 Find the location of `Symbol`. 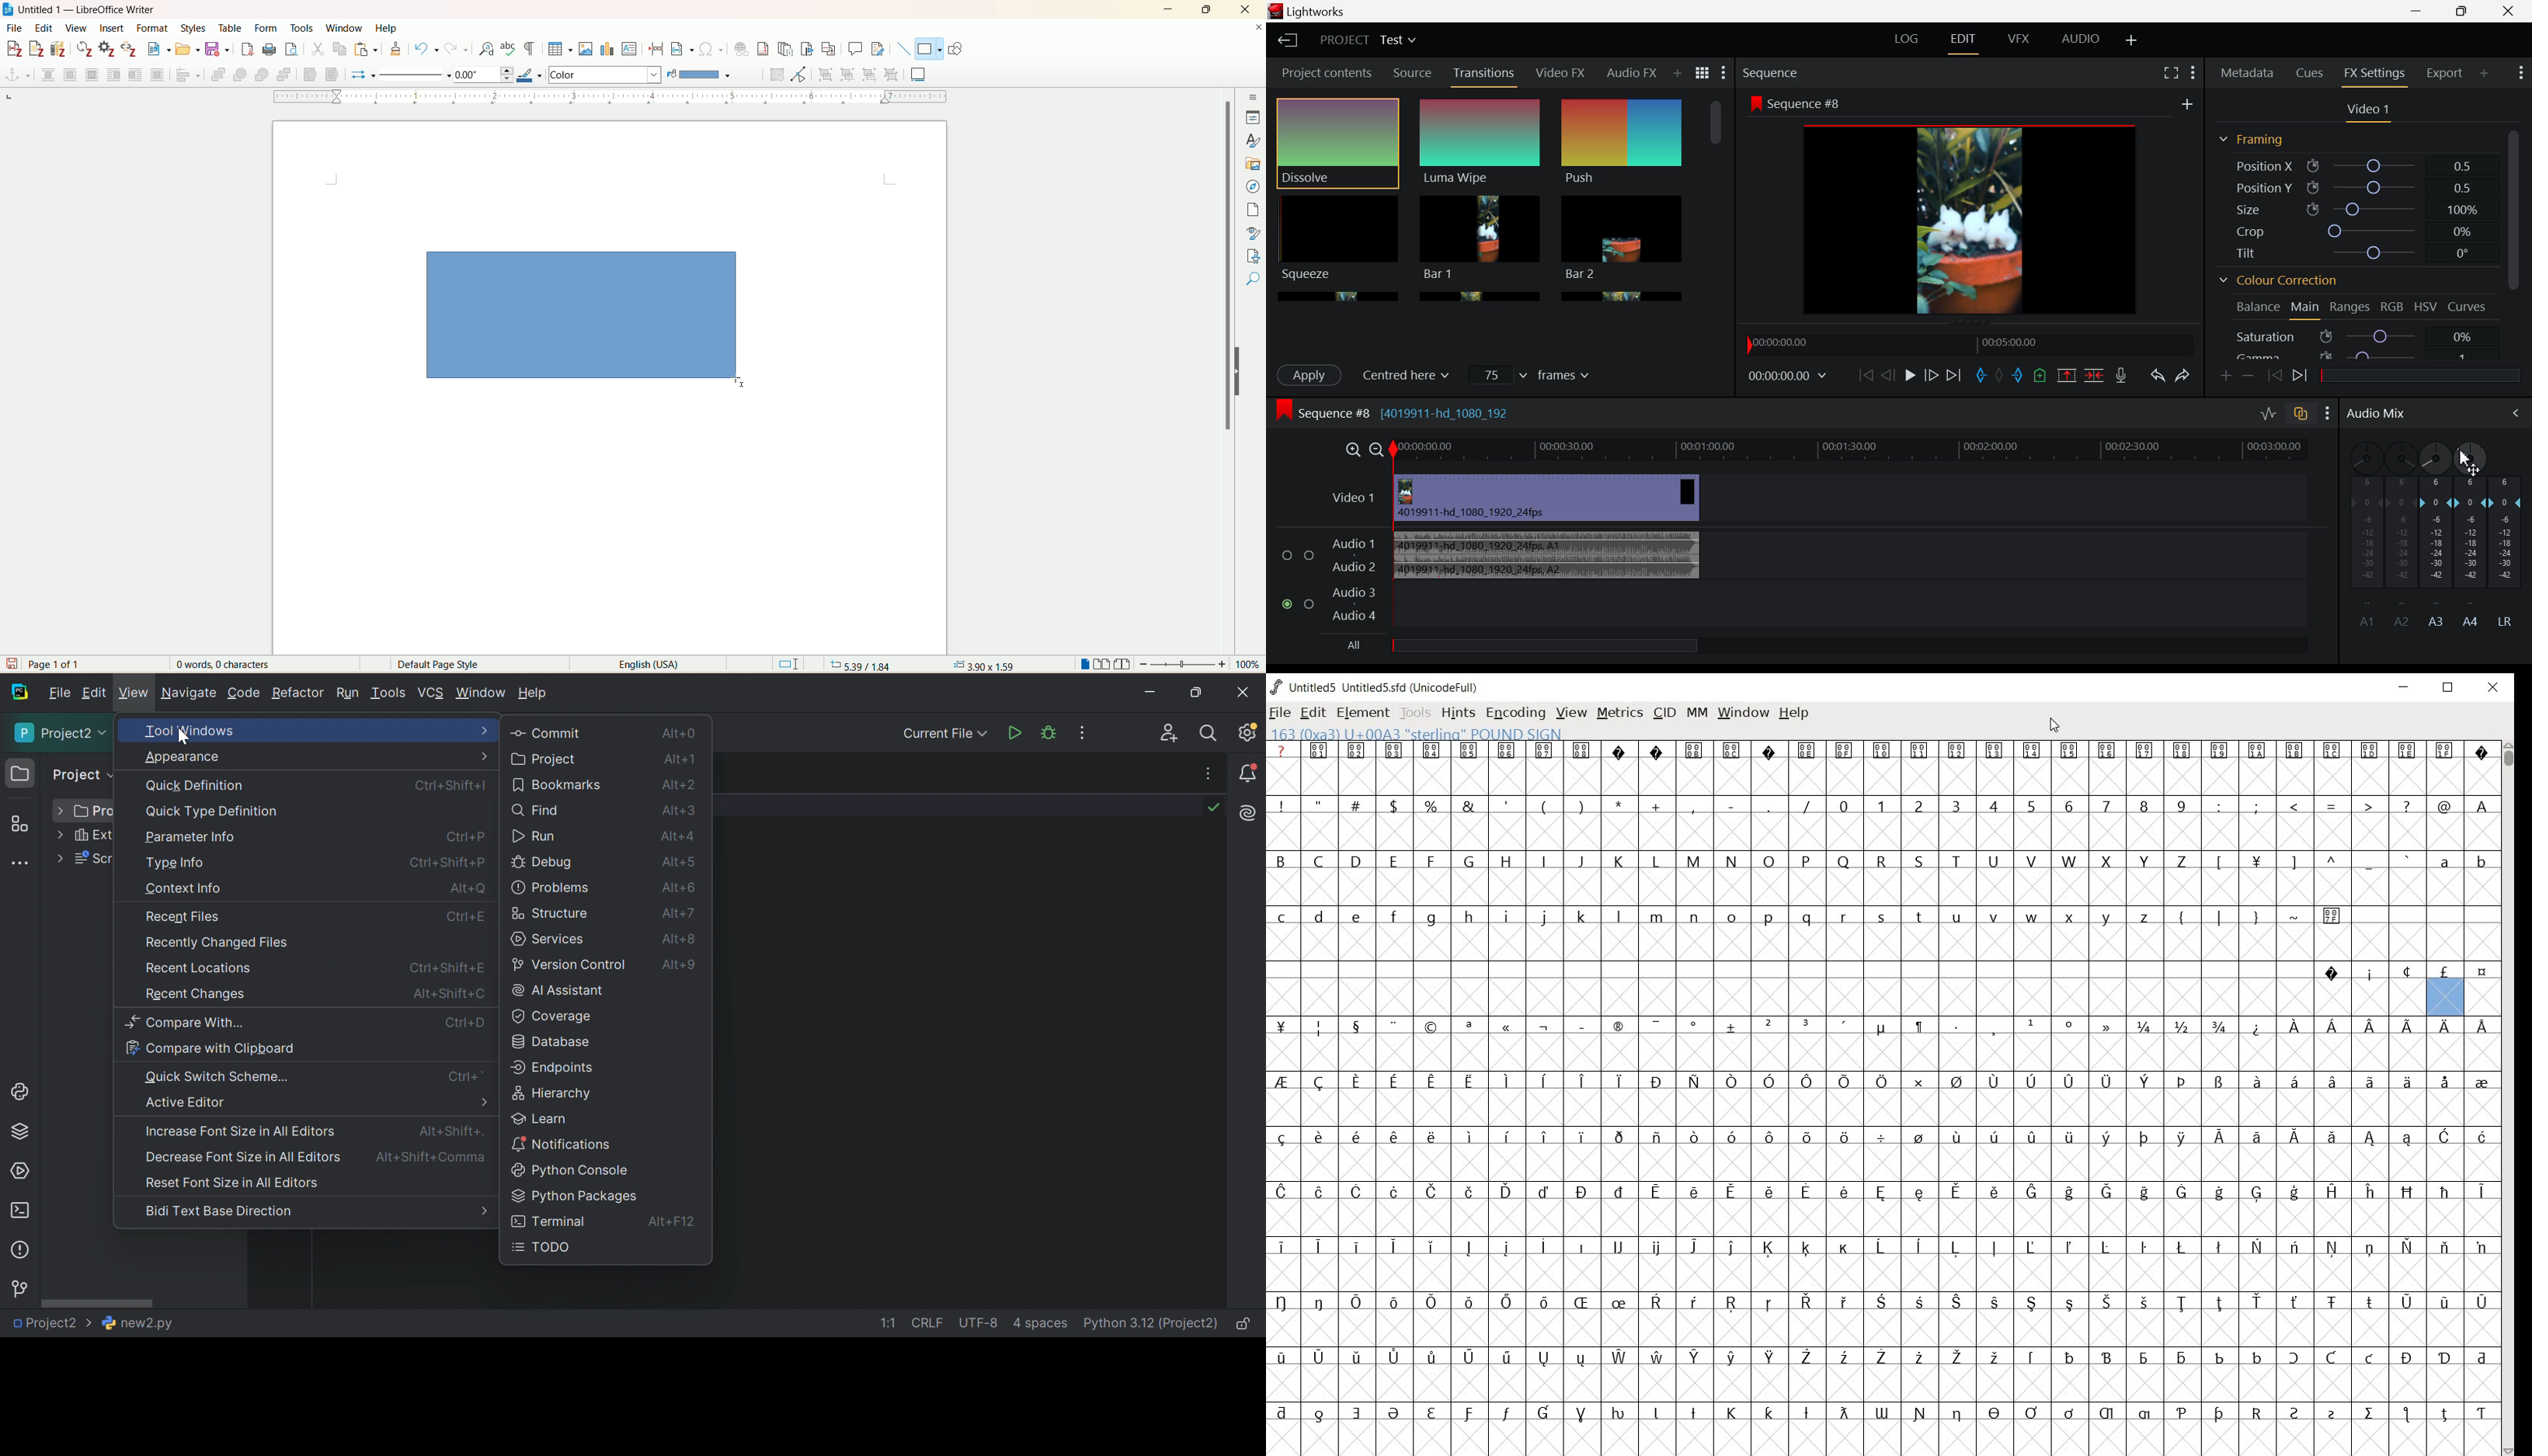

Symbol is located at coordinates (1880, 1304).